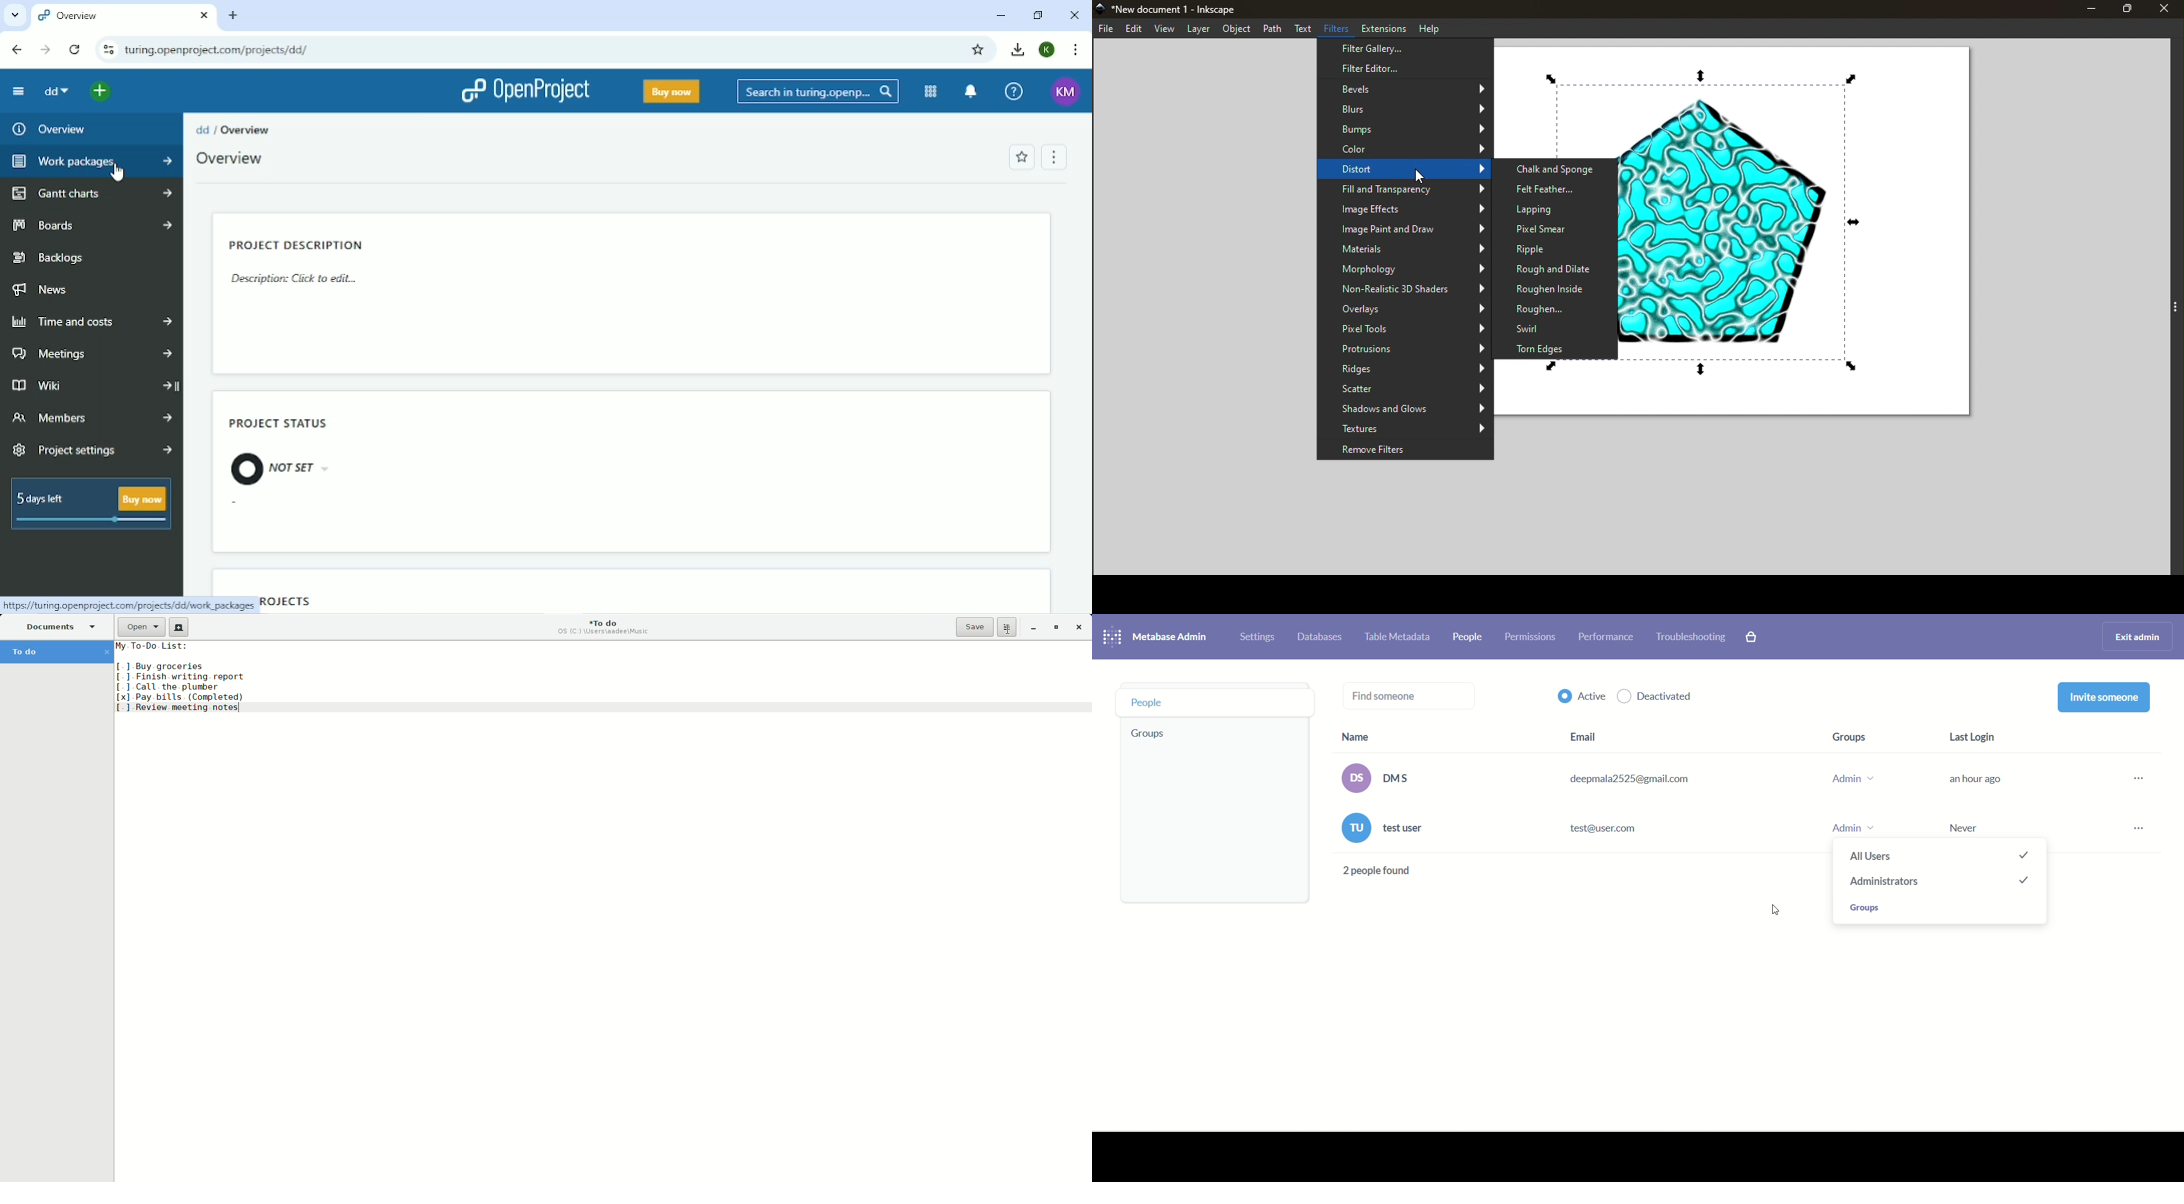  What do you see at coordinates (1403, 250) in the screenshot?
I see `Materials` at bounding box center [1403, 250].